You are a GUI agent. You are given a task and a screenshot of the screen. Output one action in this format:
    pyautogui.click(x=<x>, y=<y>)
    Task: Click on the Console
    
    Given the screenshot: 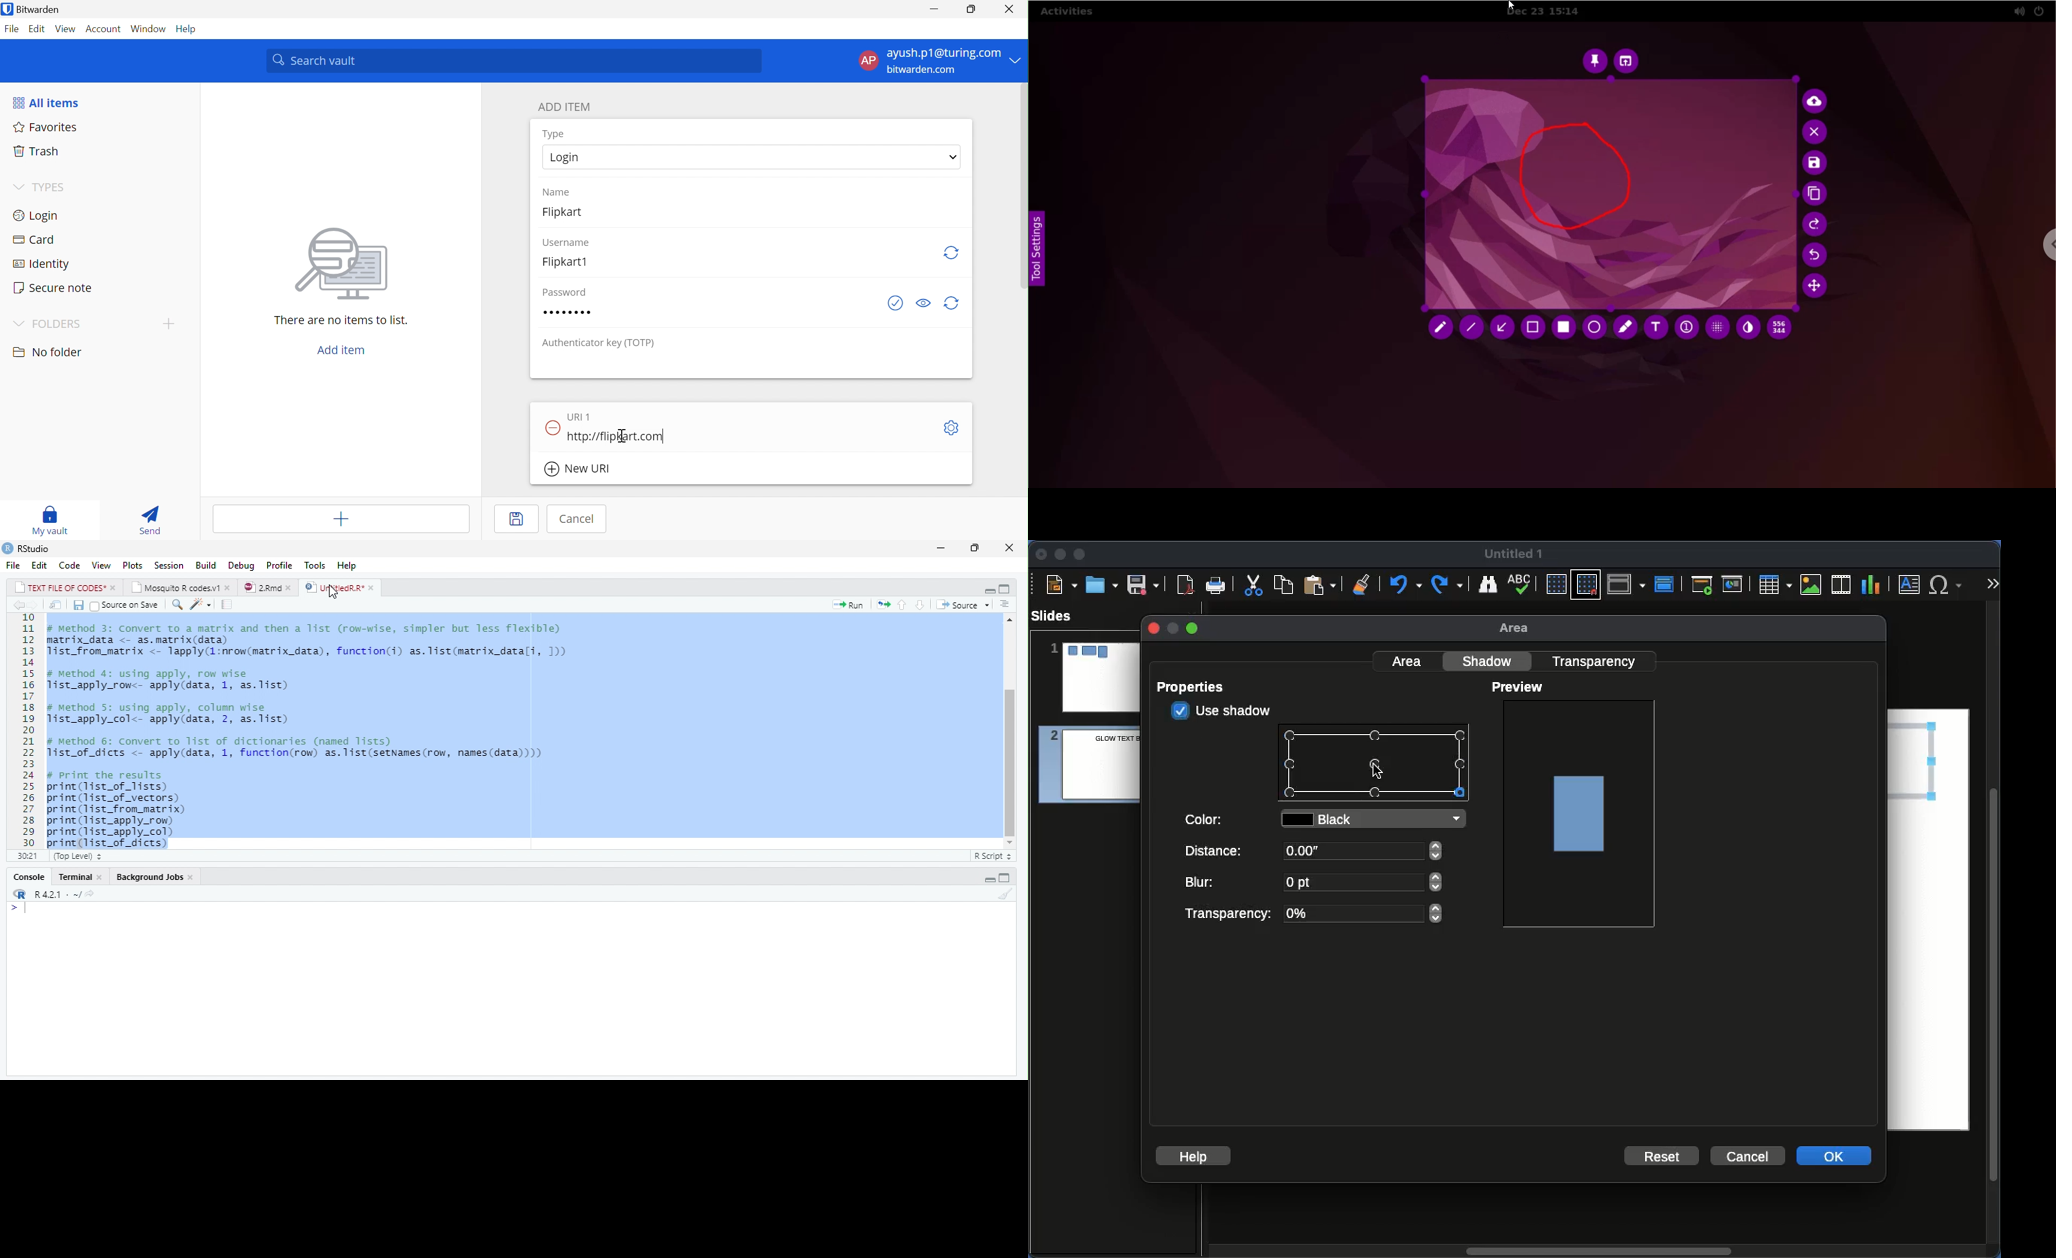 What is the action you would take?
    pyautogui.click(x=510, y=989)
    